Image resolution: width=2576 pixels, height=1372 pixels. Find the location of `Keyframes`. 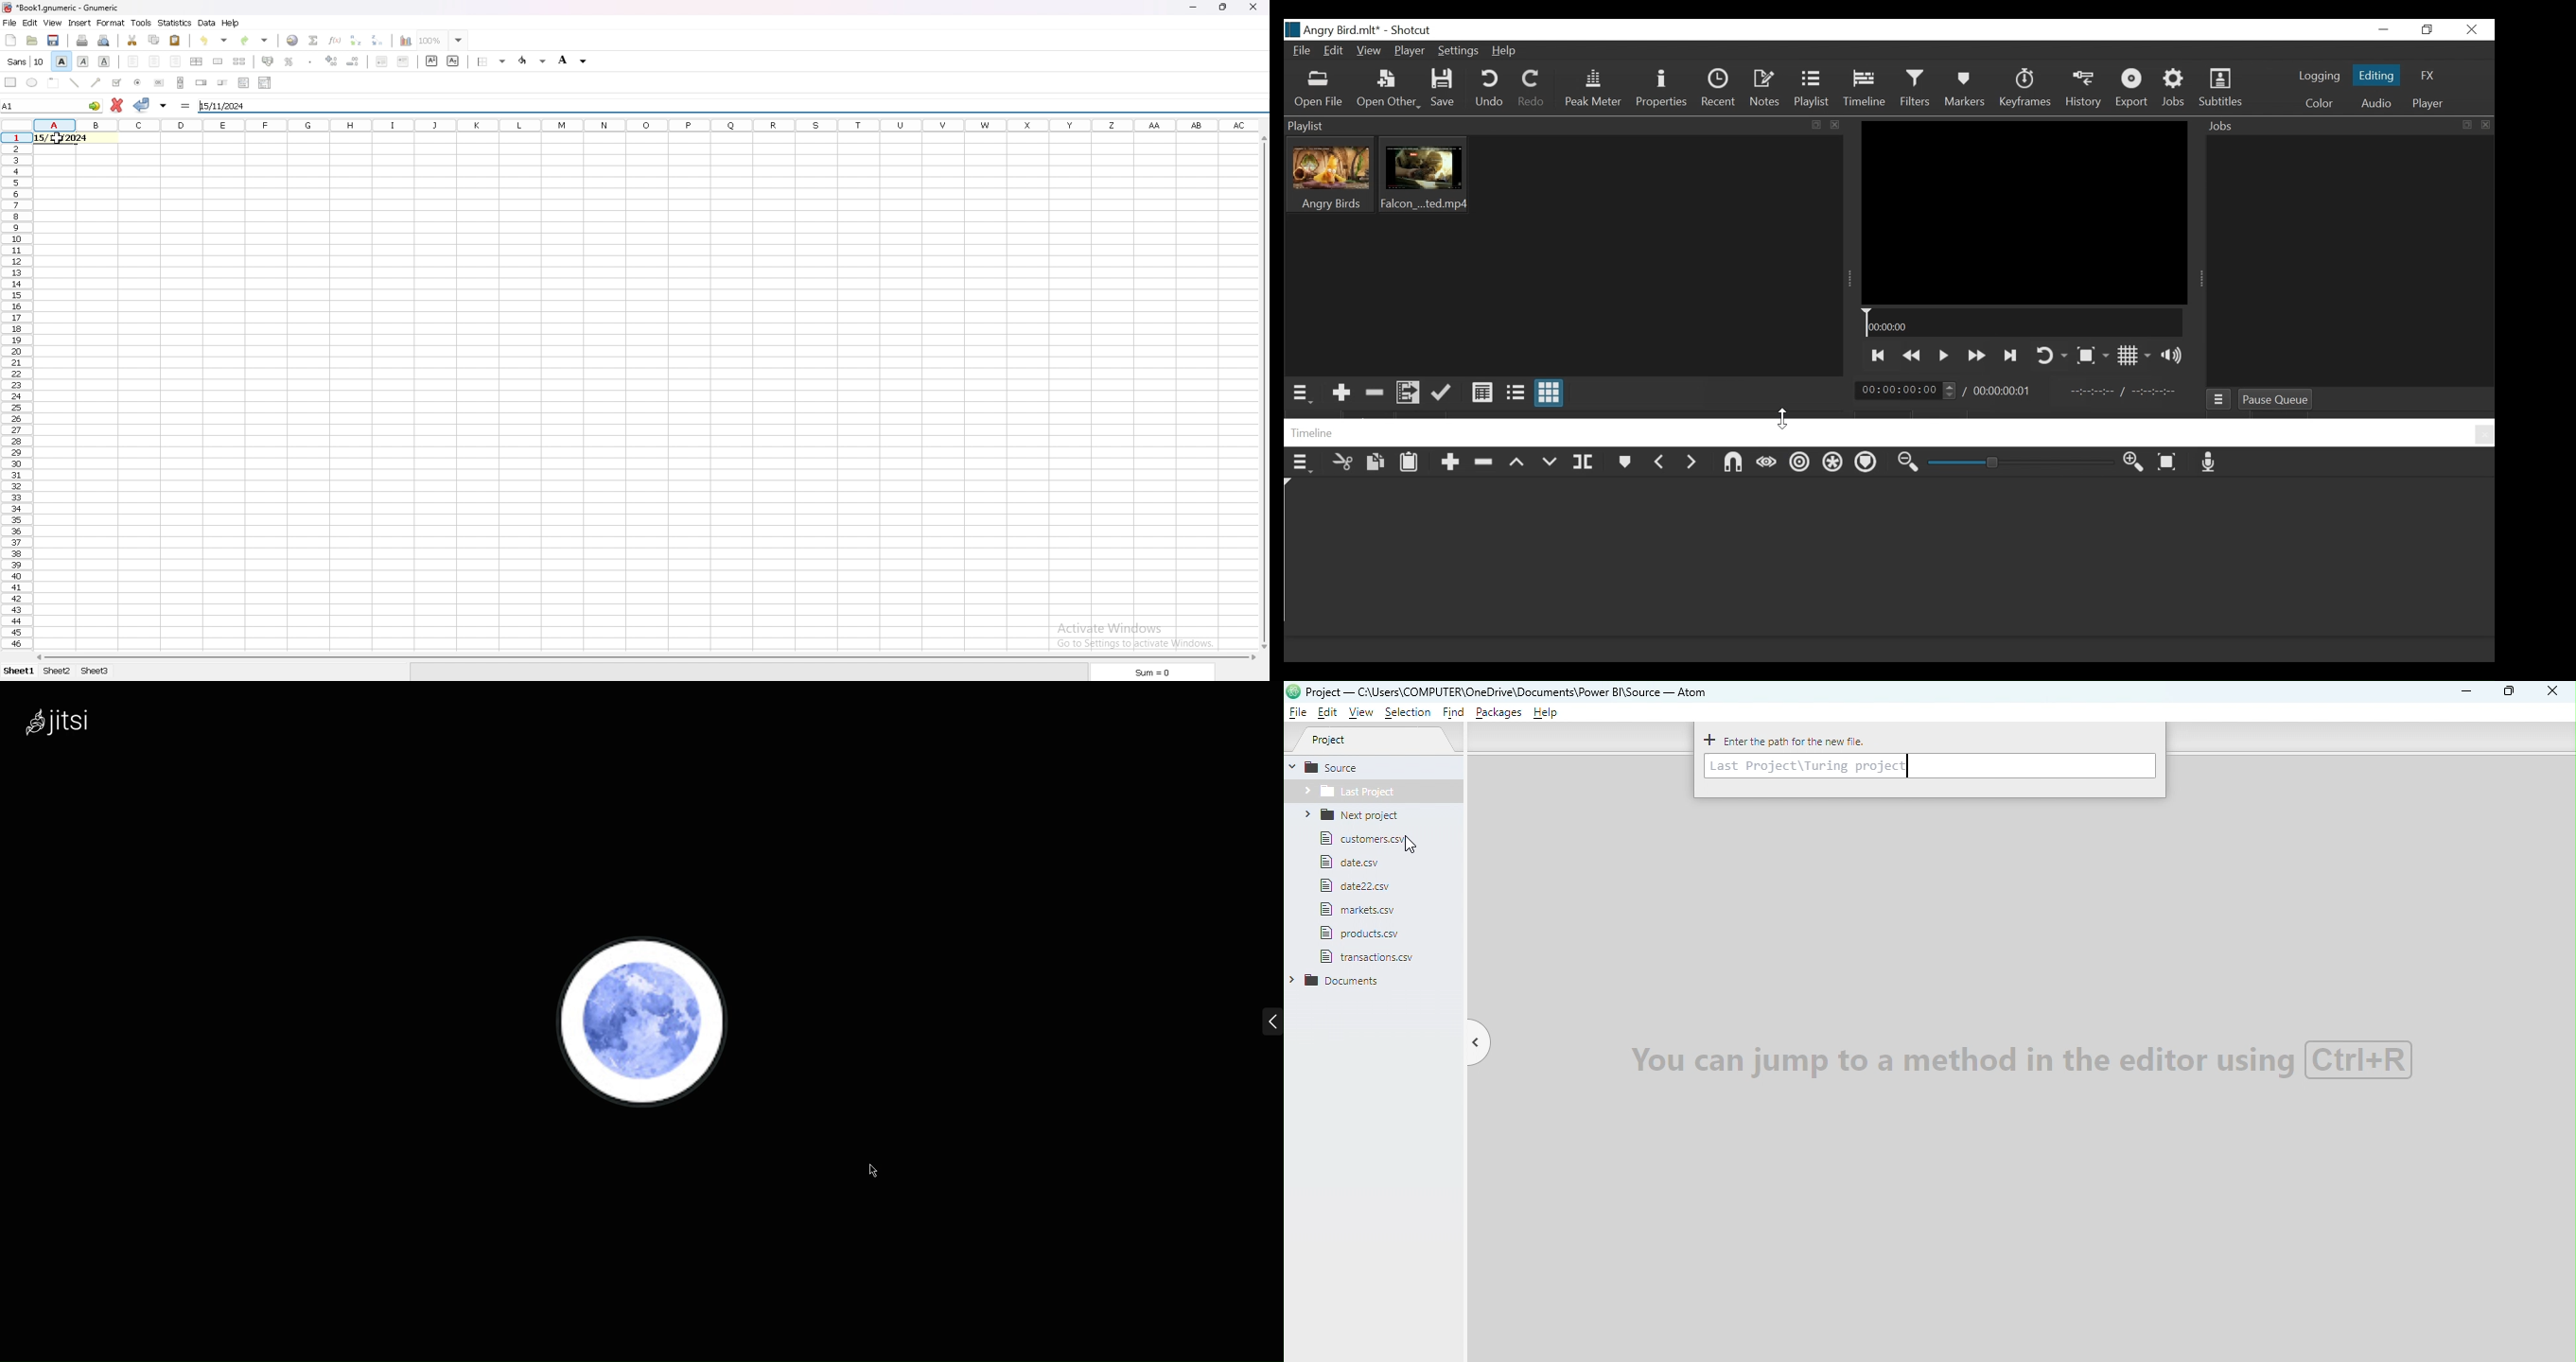

Keyframes is located at coordinates (2024, 88).